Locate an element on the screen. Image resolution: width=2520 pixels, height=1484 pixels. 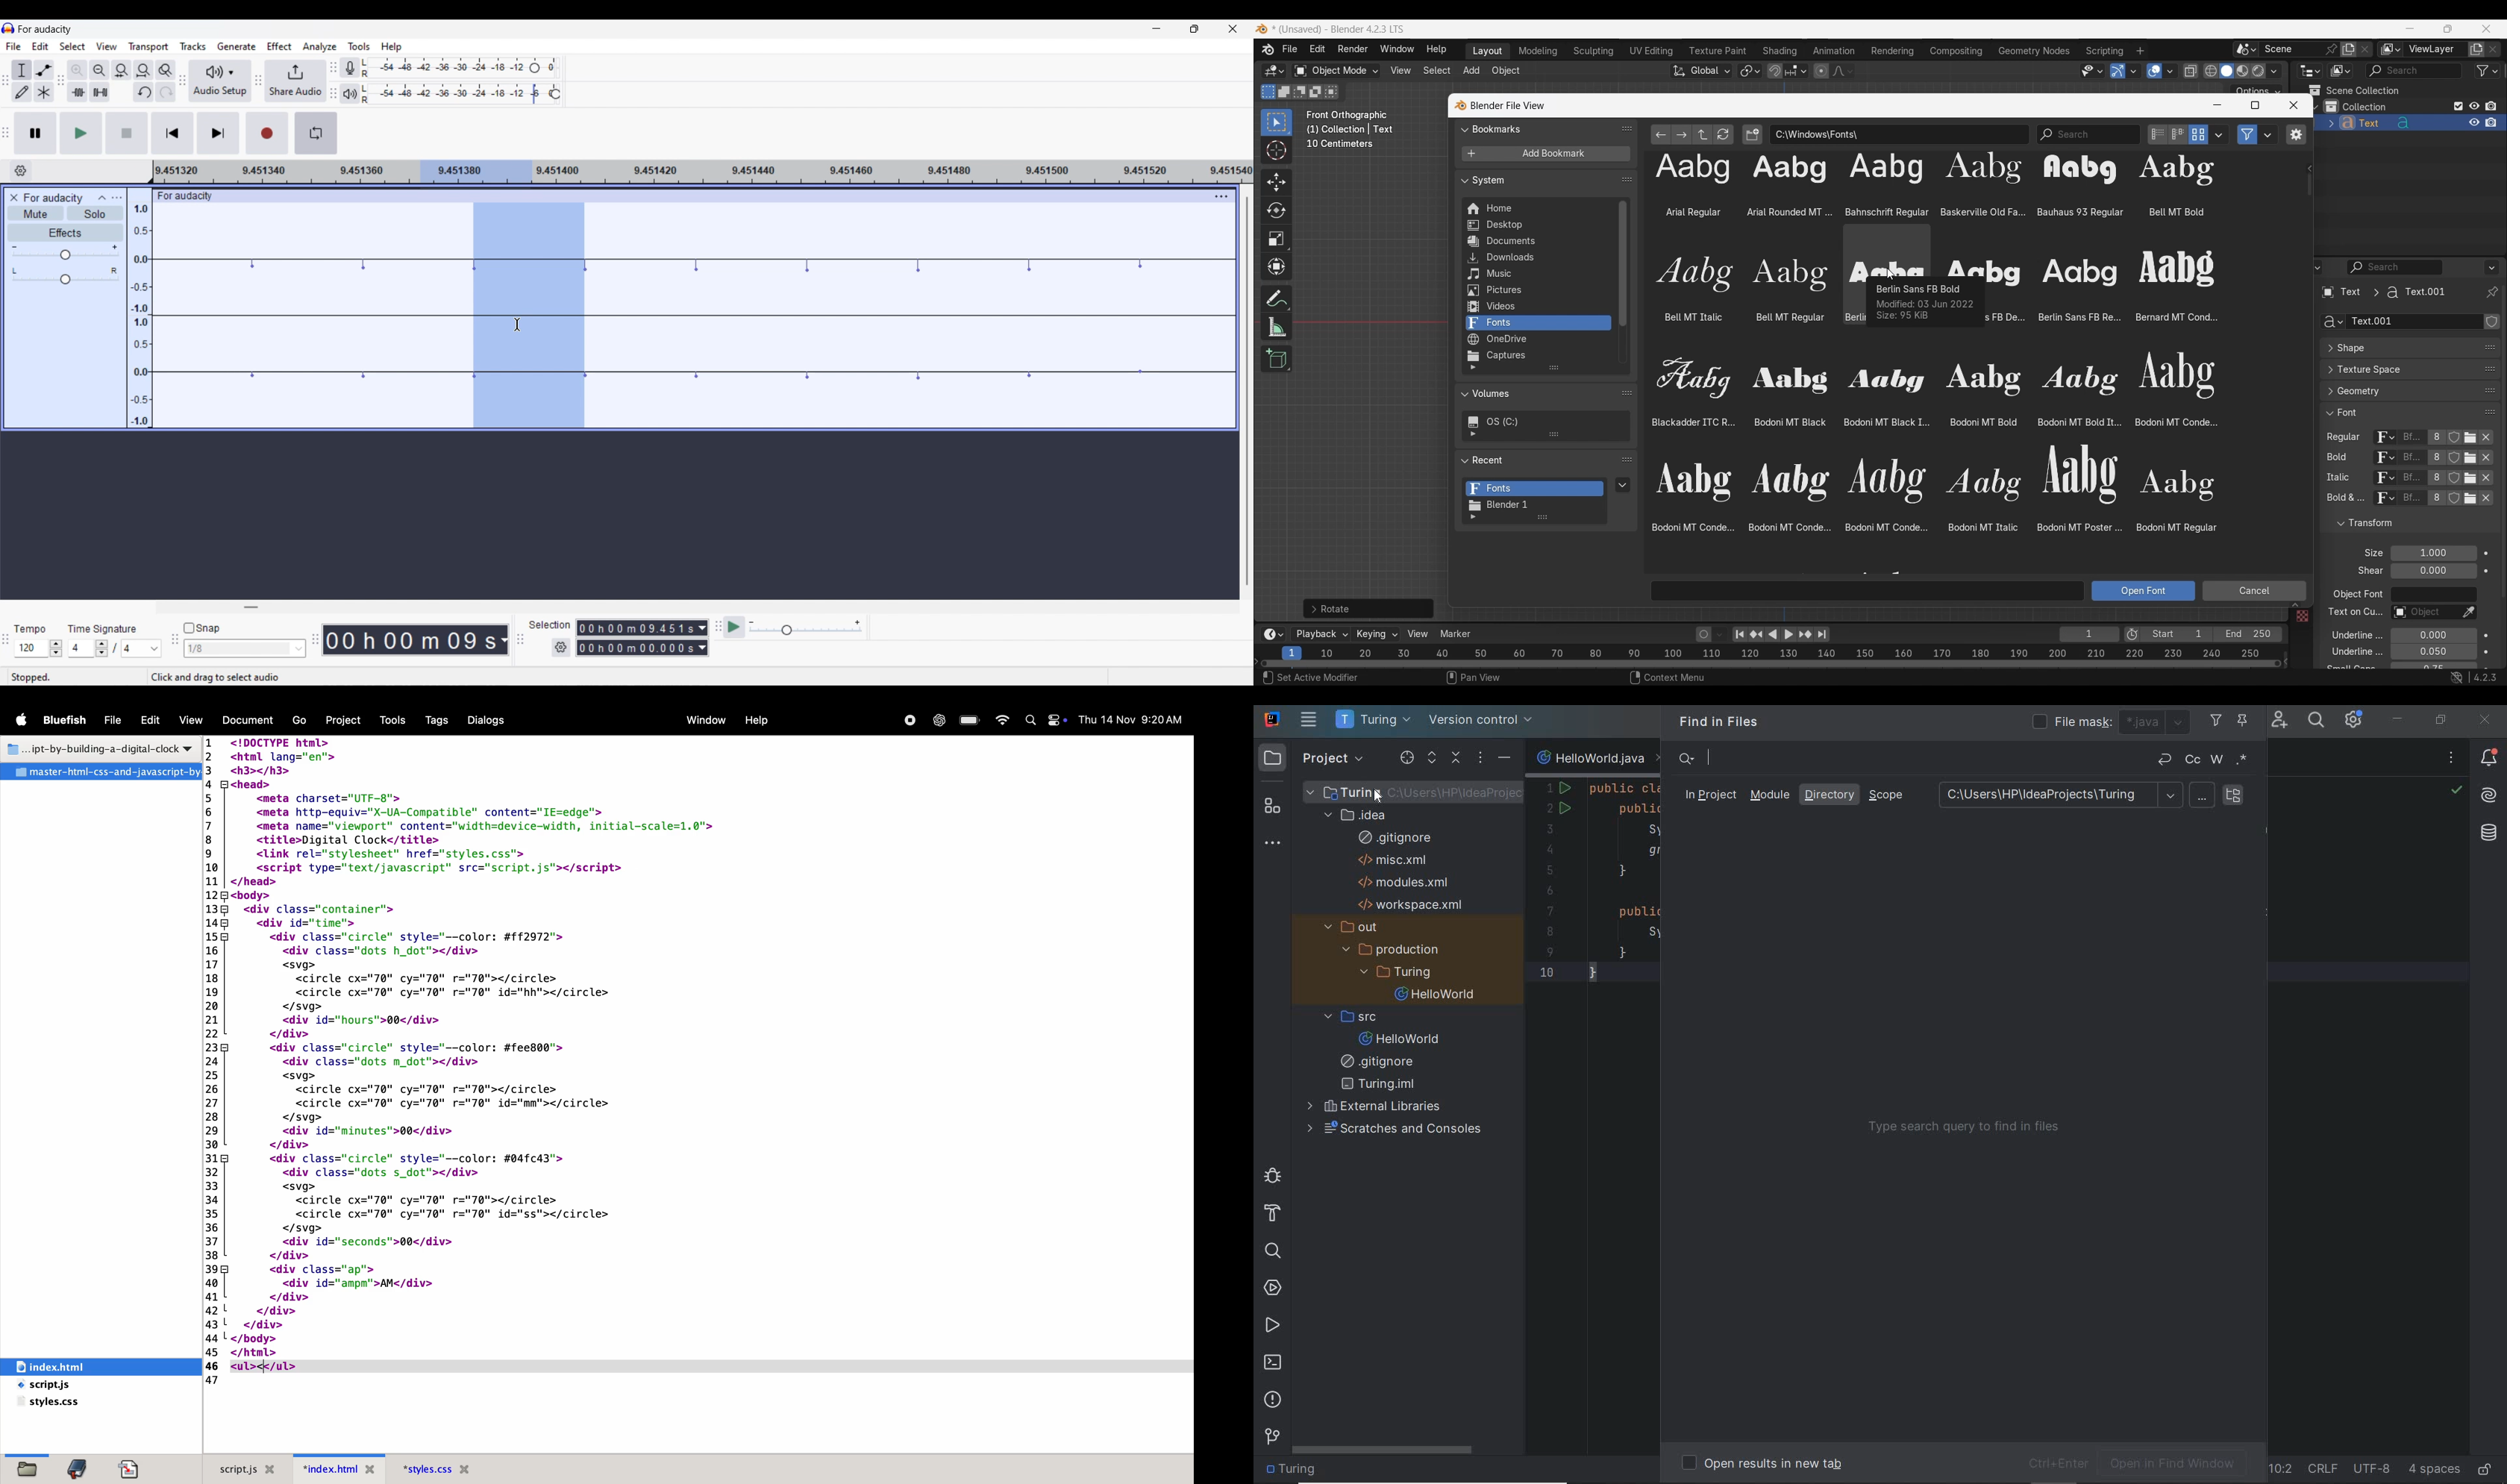
Change order in the list is located at coordinates (2490, 539).